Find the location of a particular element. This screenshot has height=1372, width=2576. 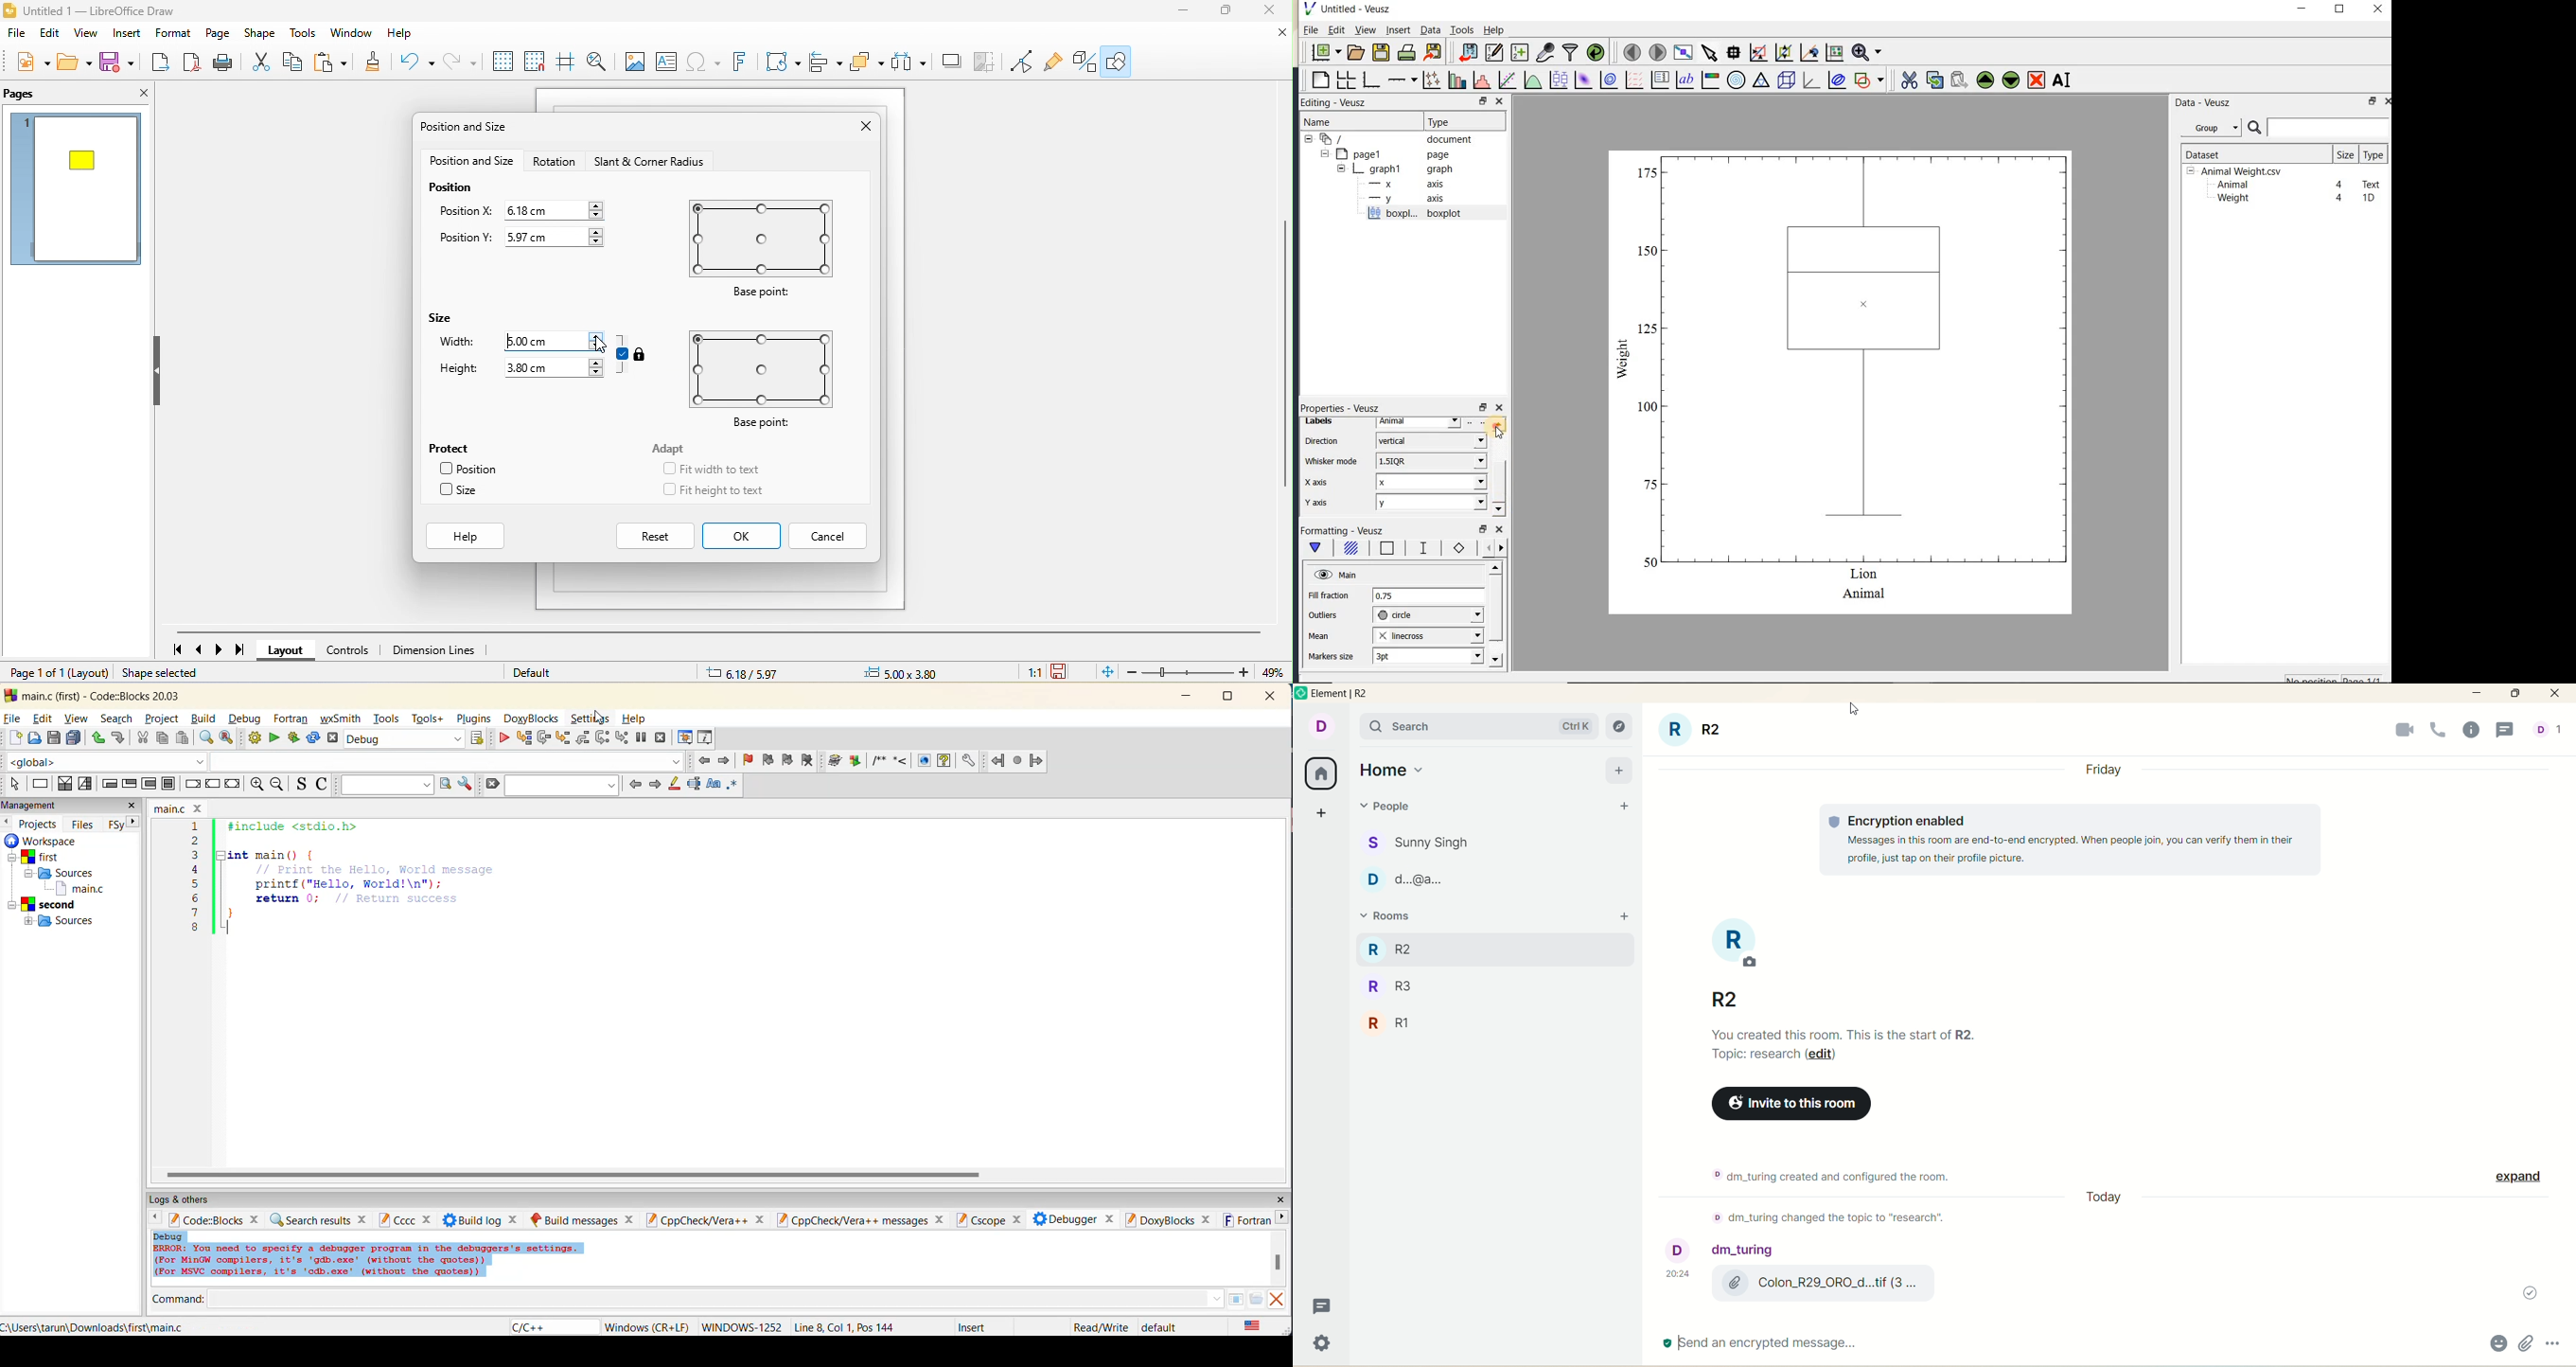

clone formatting is located at coordinates (372, 64).